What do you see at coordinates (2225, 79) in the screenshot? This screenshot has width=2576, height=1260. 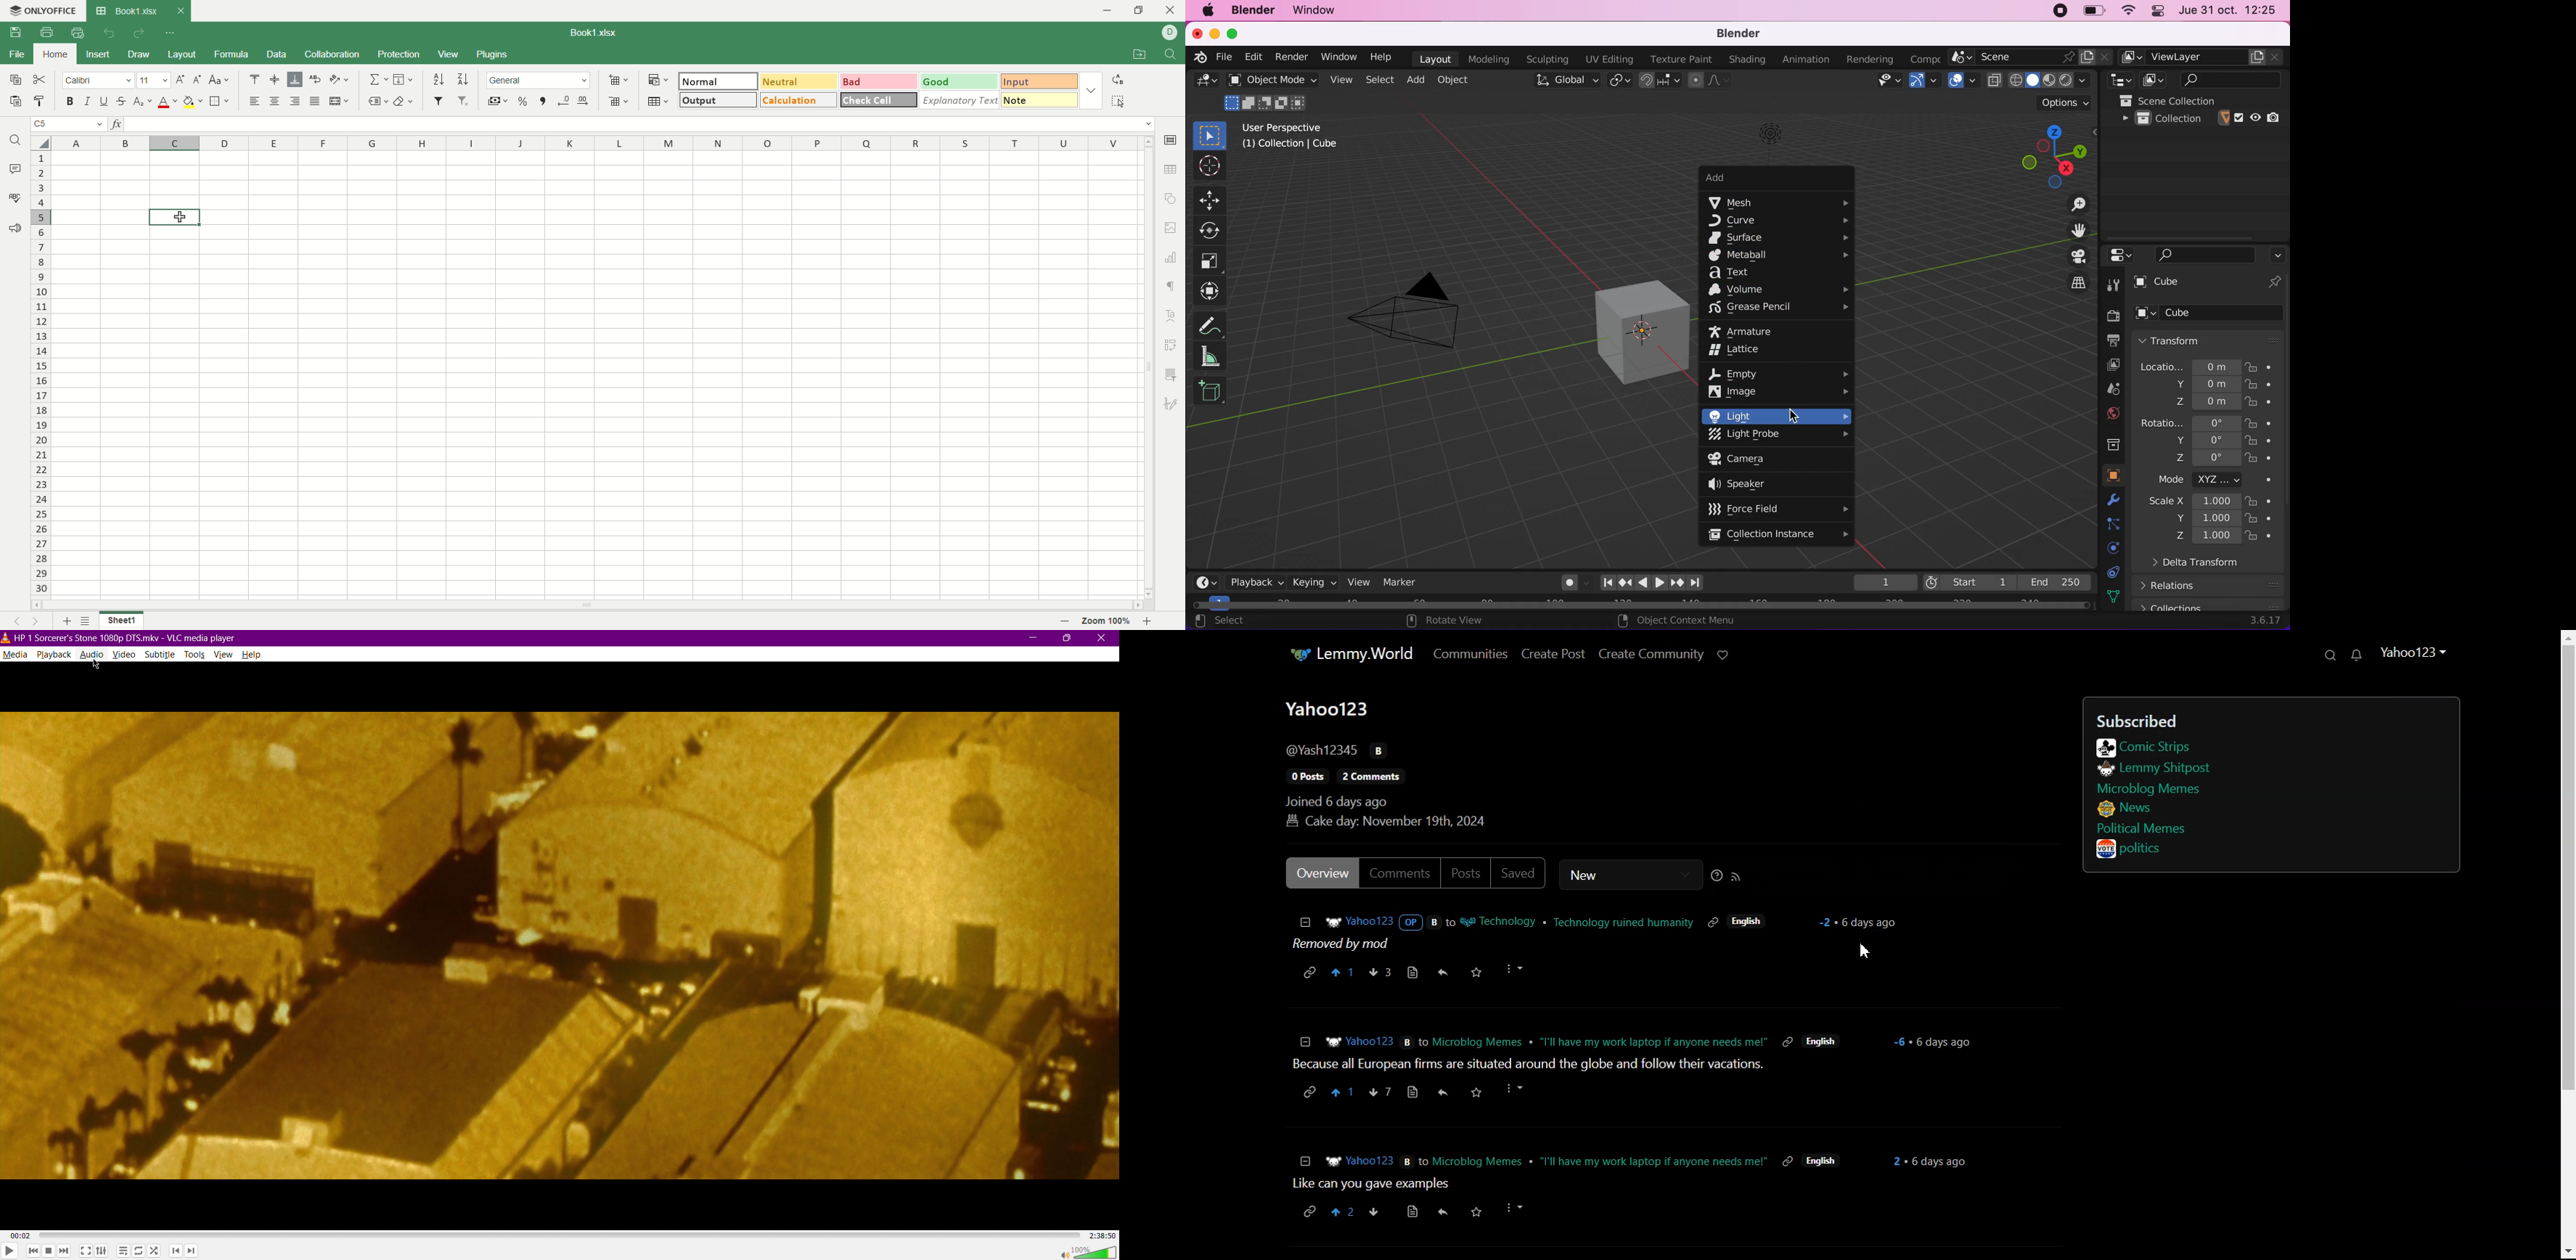 I see `search` at bounding box center [2225, 79].